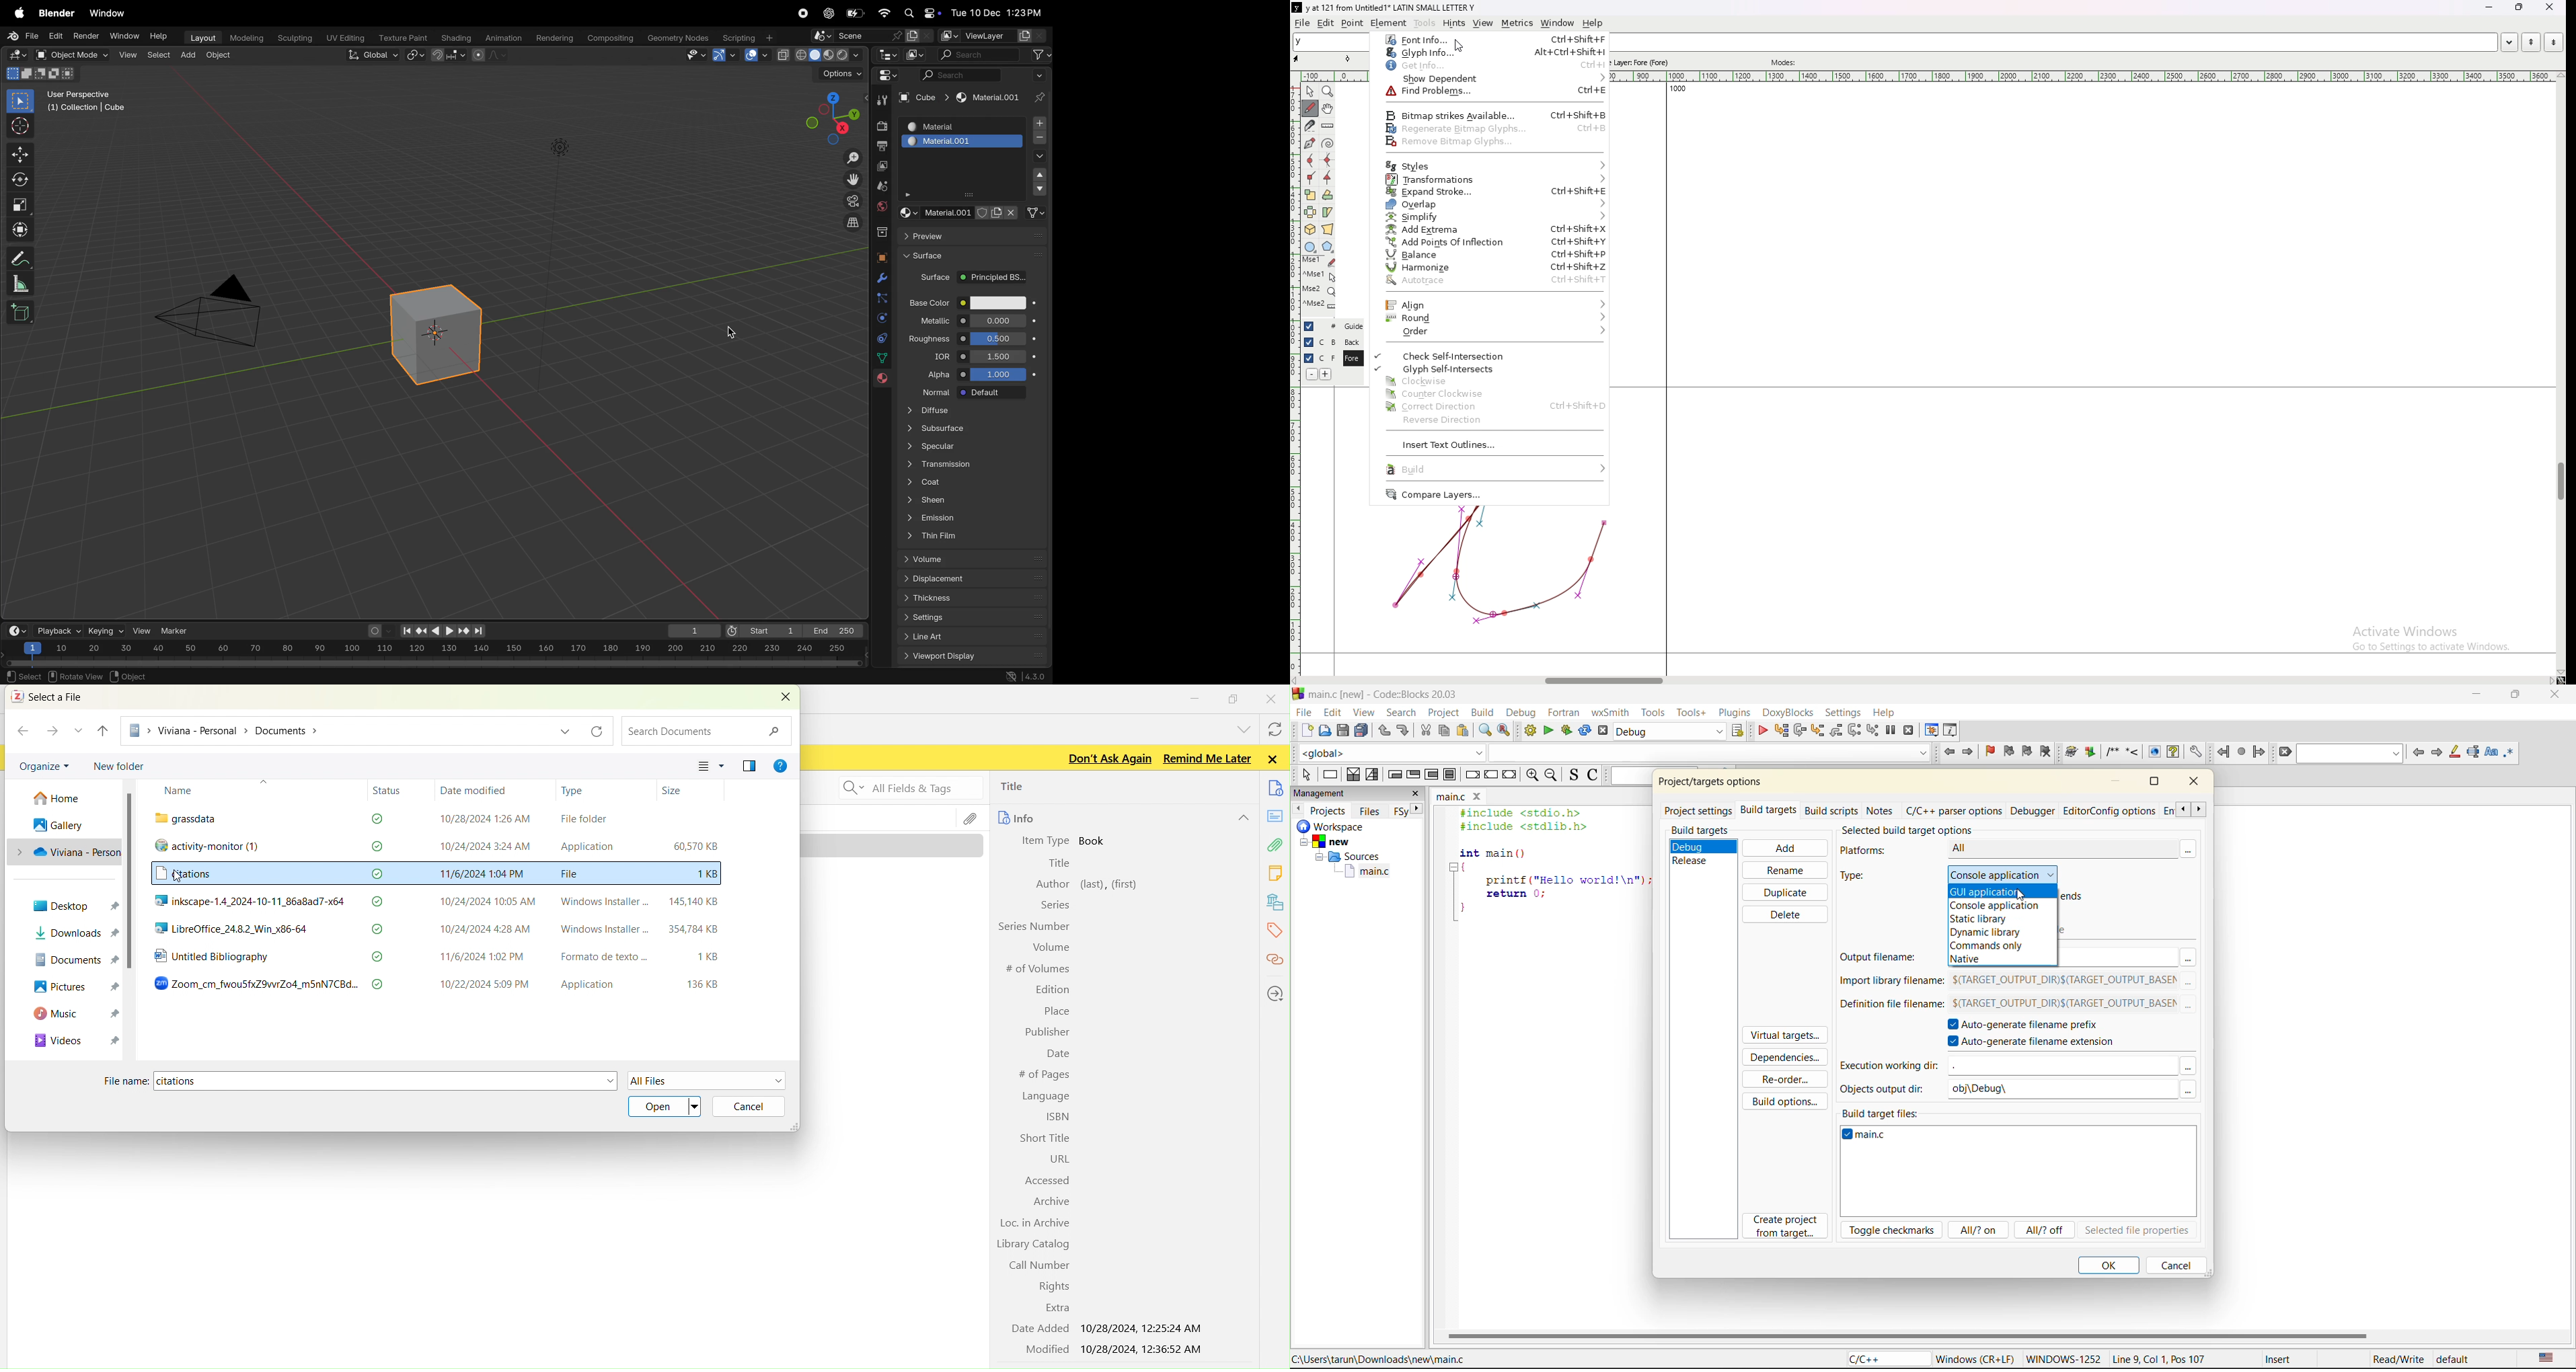 Image resolution: width=2576 pixels, height=1372 pixels. What do you see at coordinates (176, 791) in the screenshot?
I see `Name` at bounding box center [176, 791].